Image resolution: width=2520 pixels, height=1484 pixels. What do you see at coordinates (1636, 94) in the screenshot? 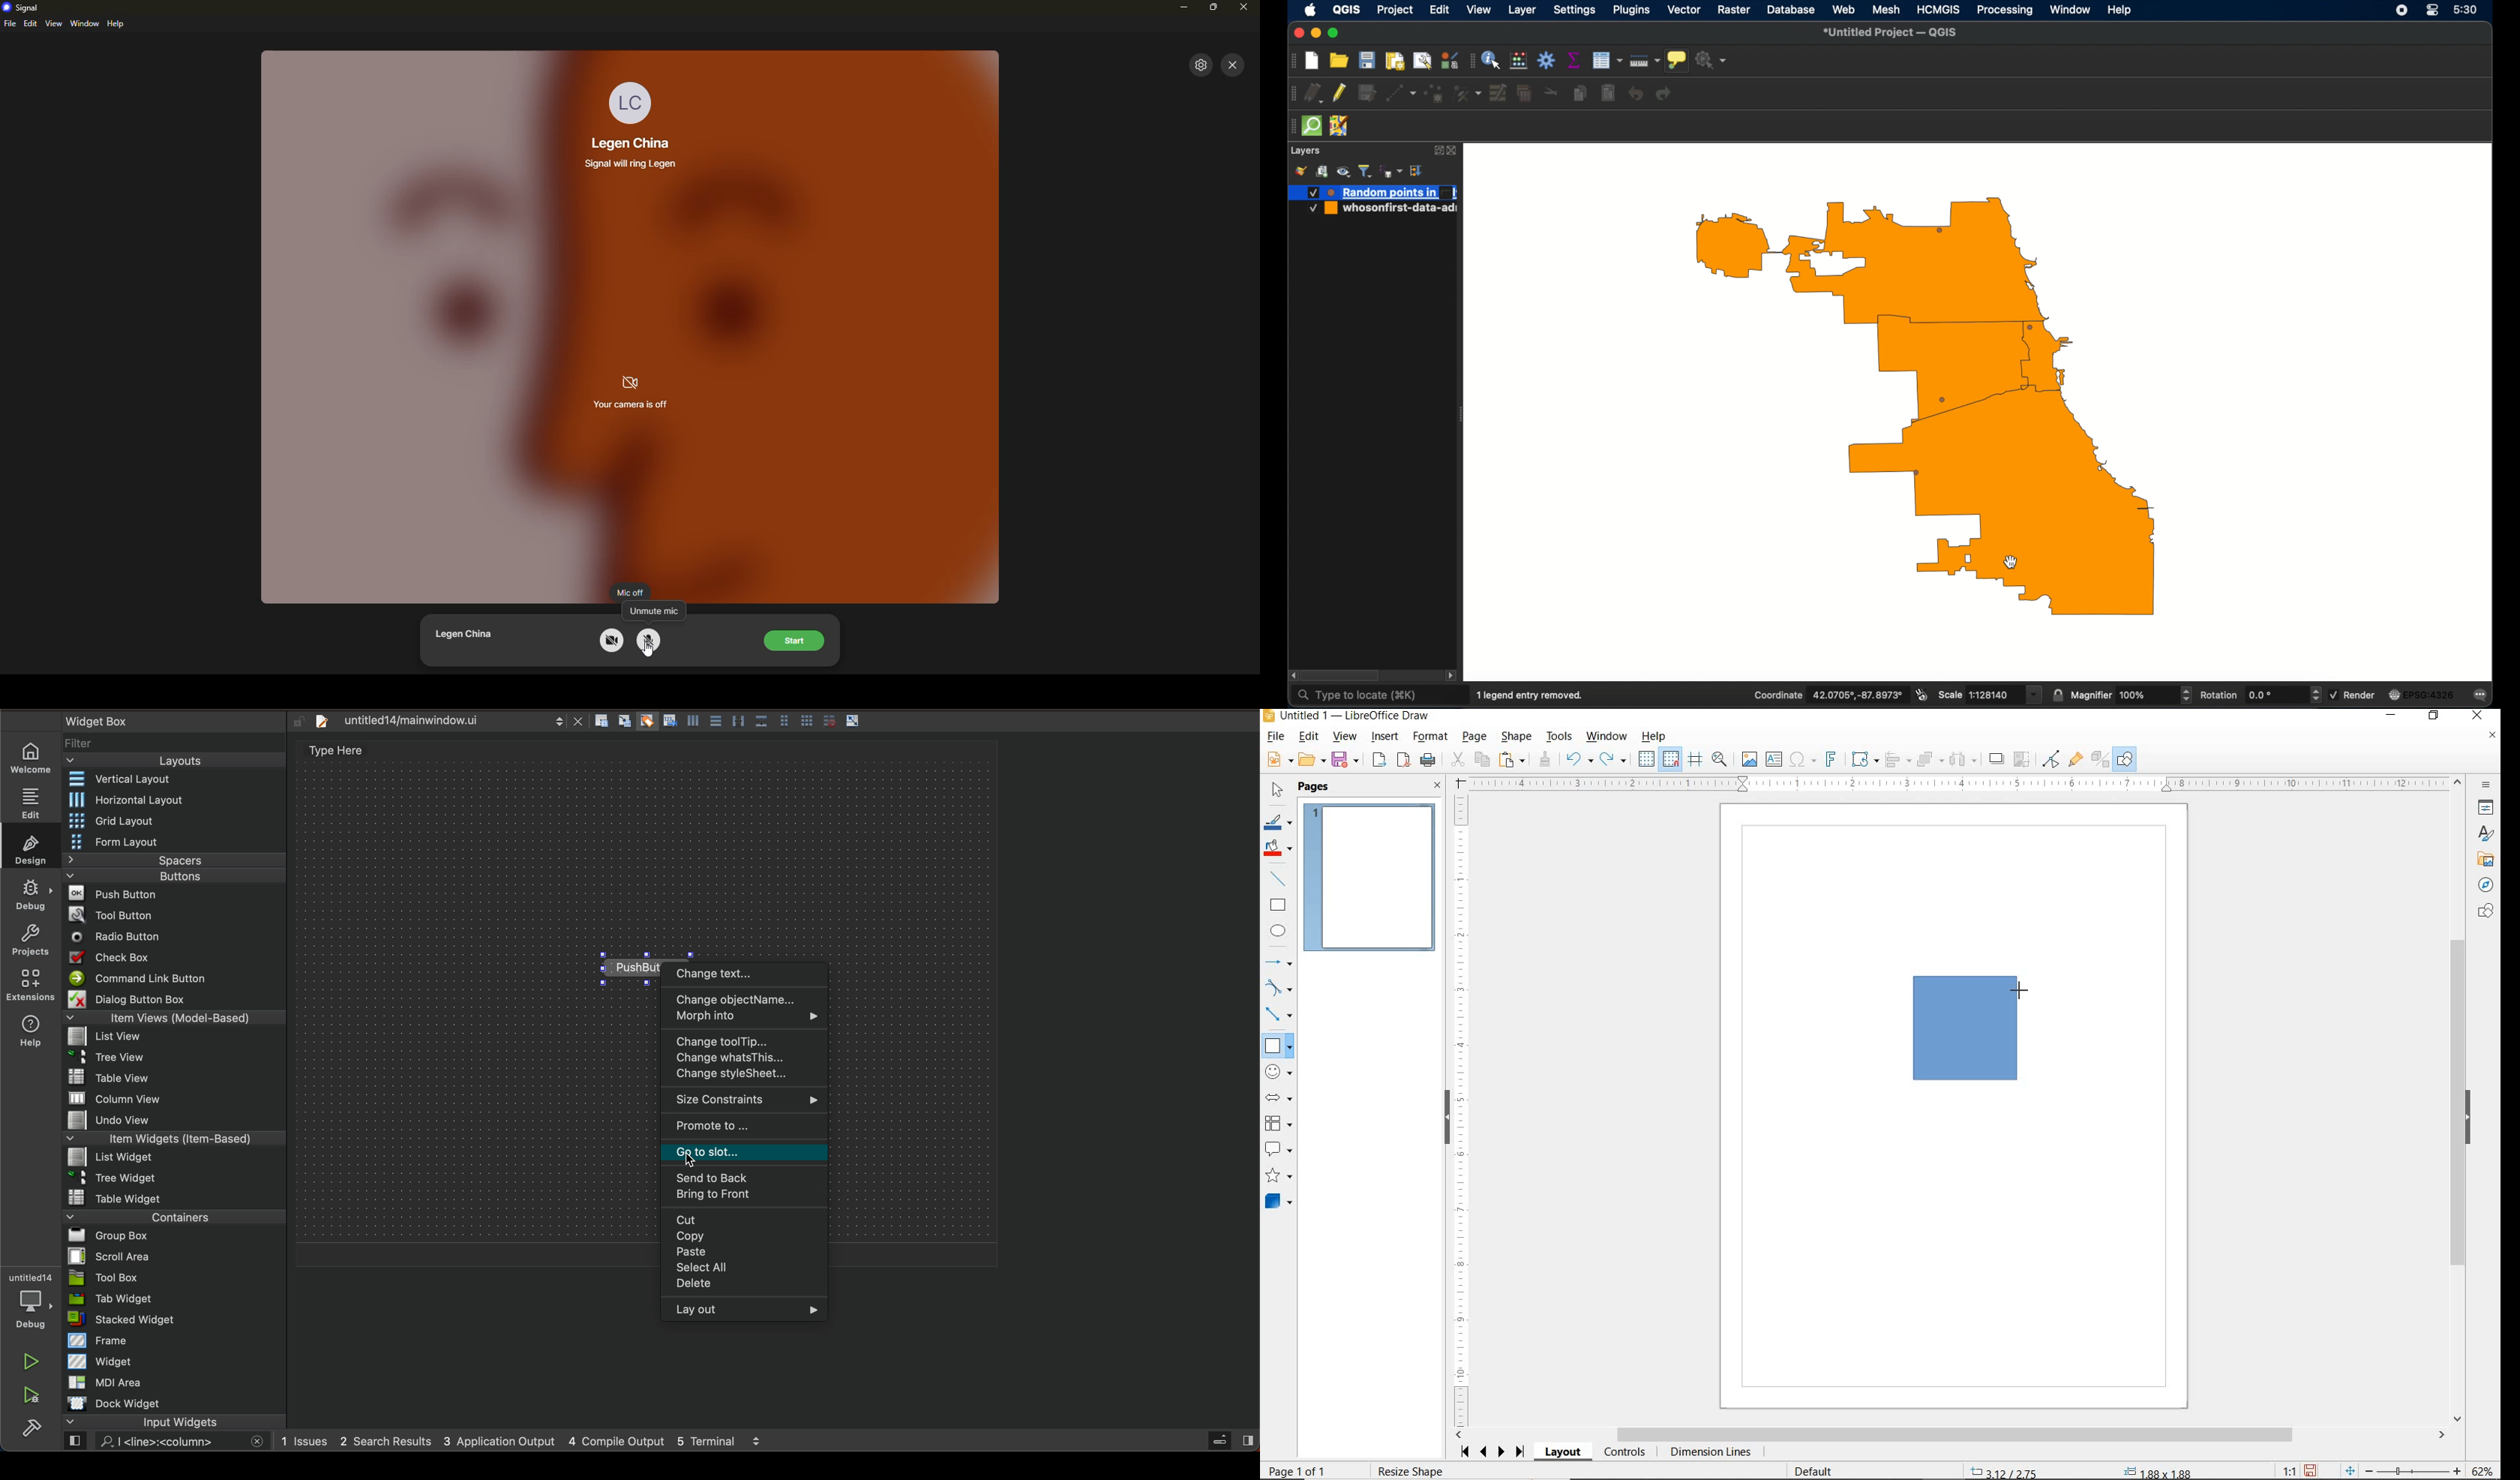
I see `undo` at bounding box center [1636, 94].